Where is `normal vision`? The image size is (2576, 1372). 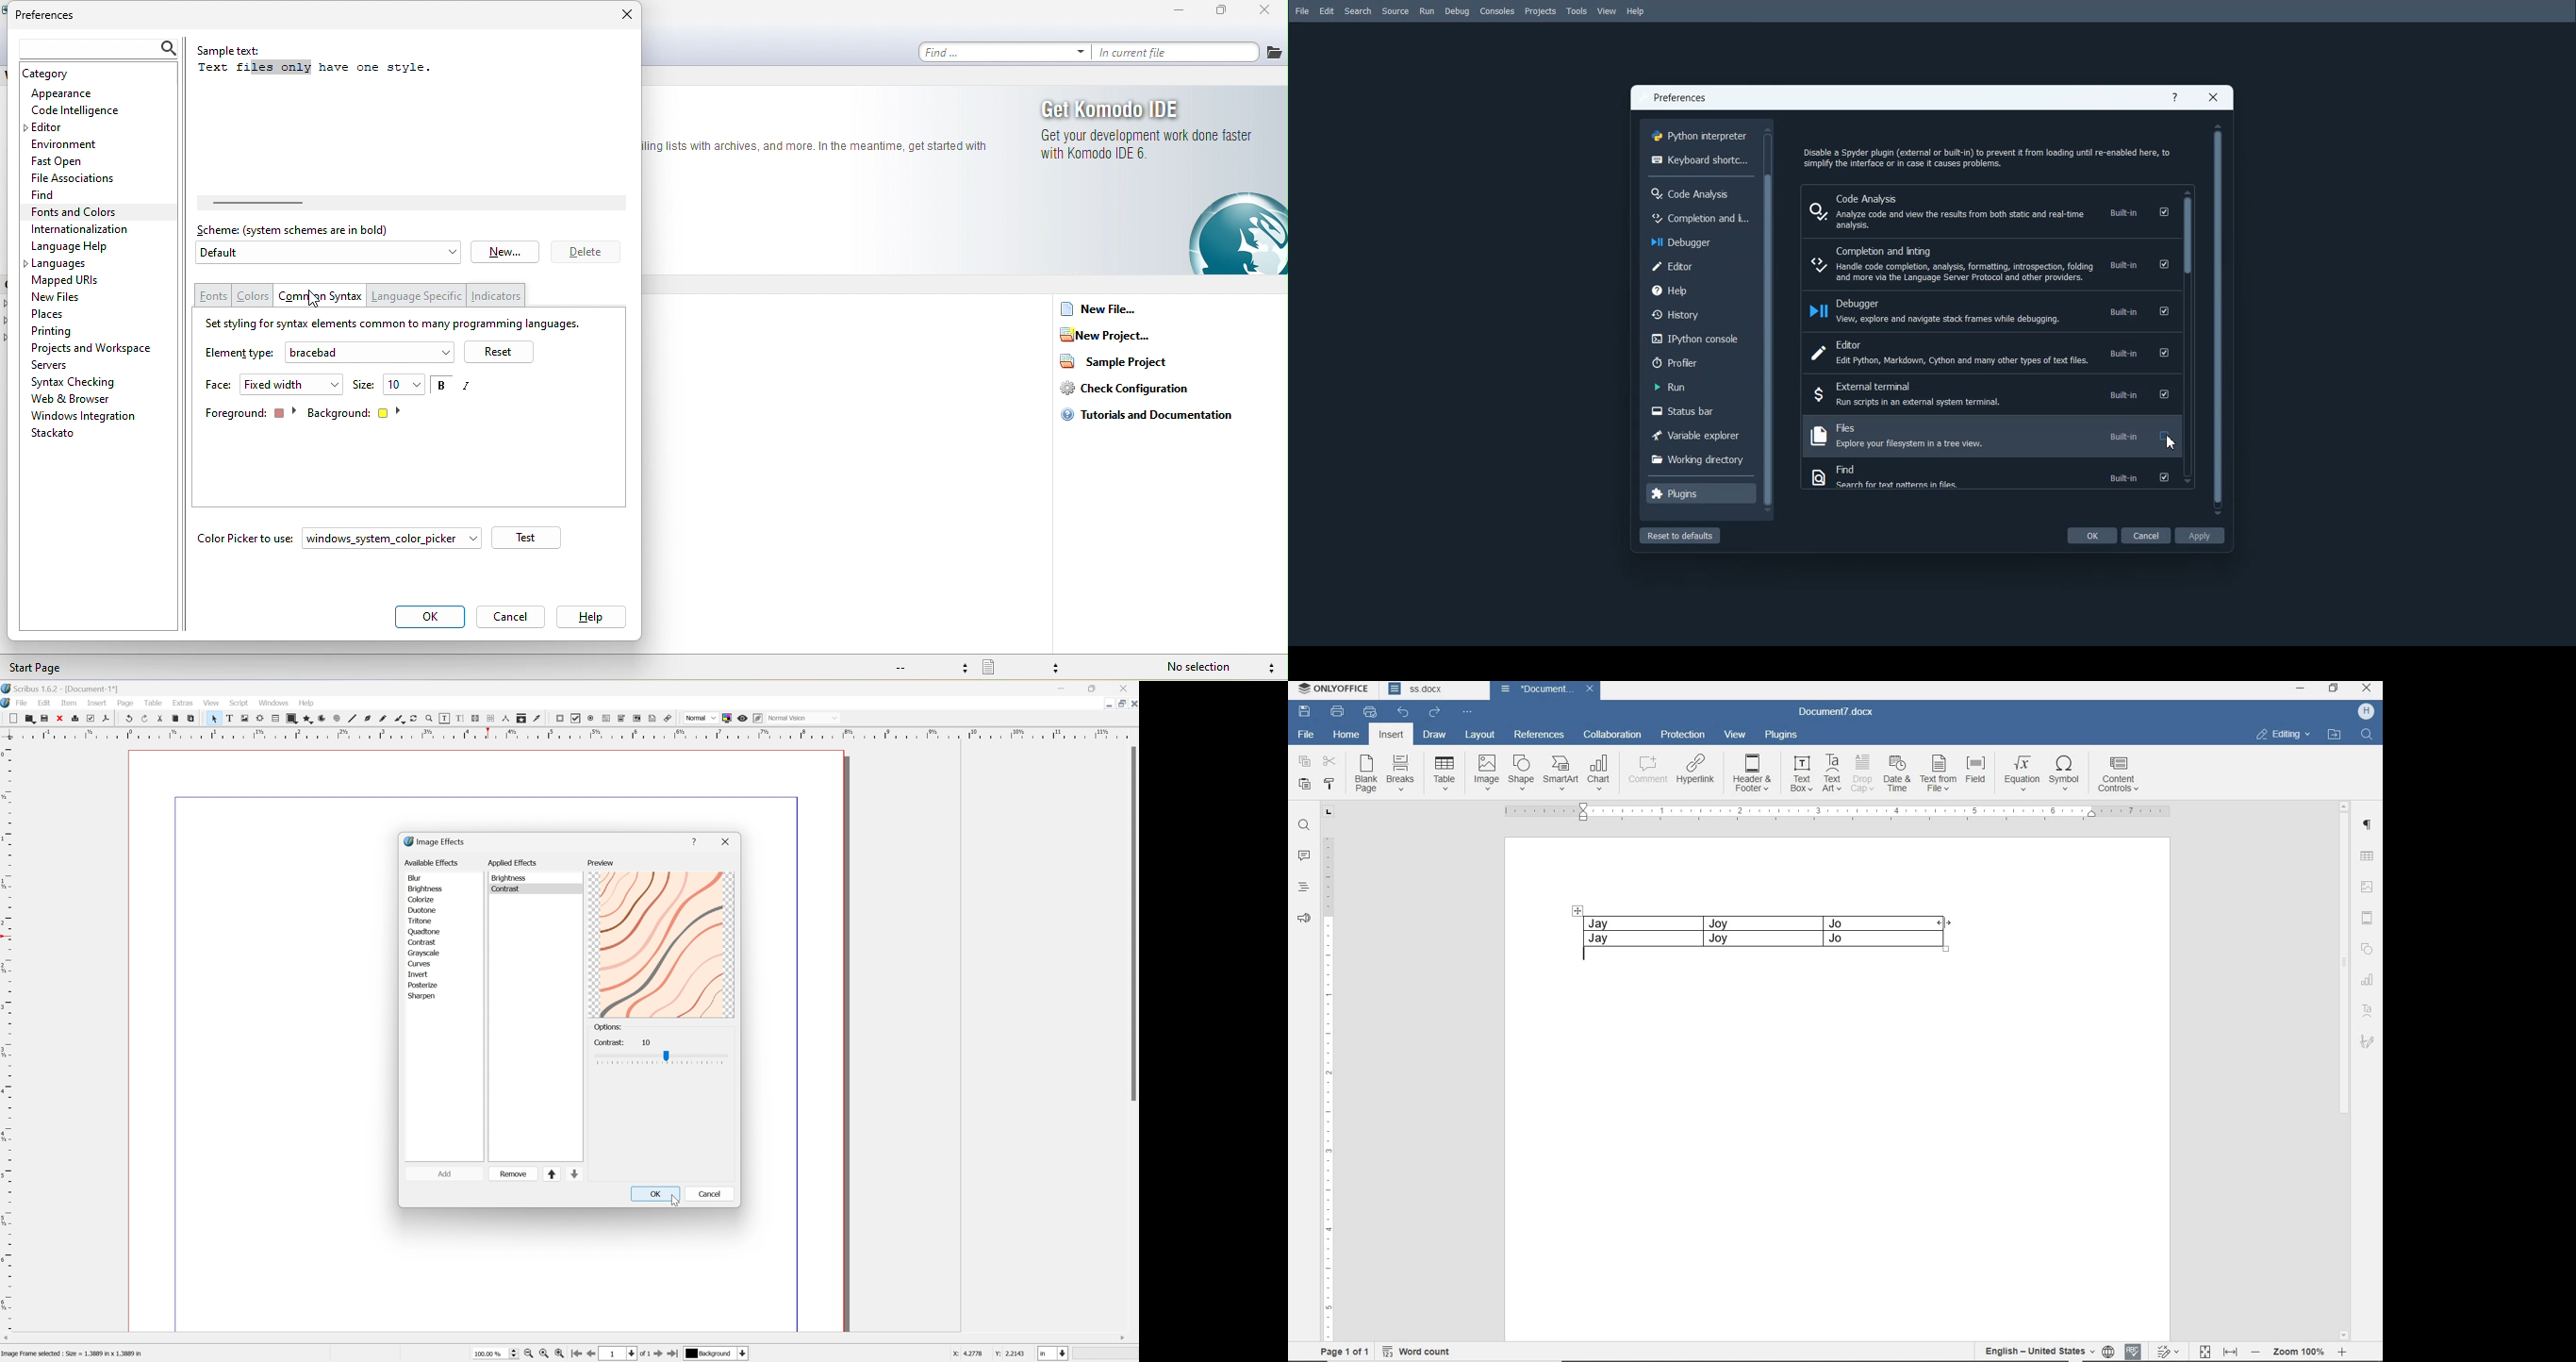
normal vision is located at coordinates (788, 717).